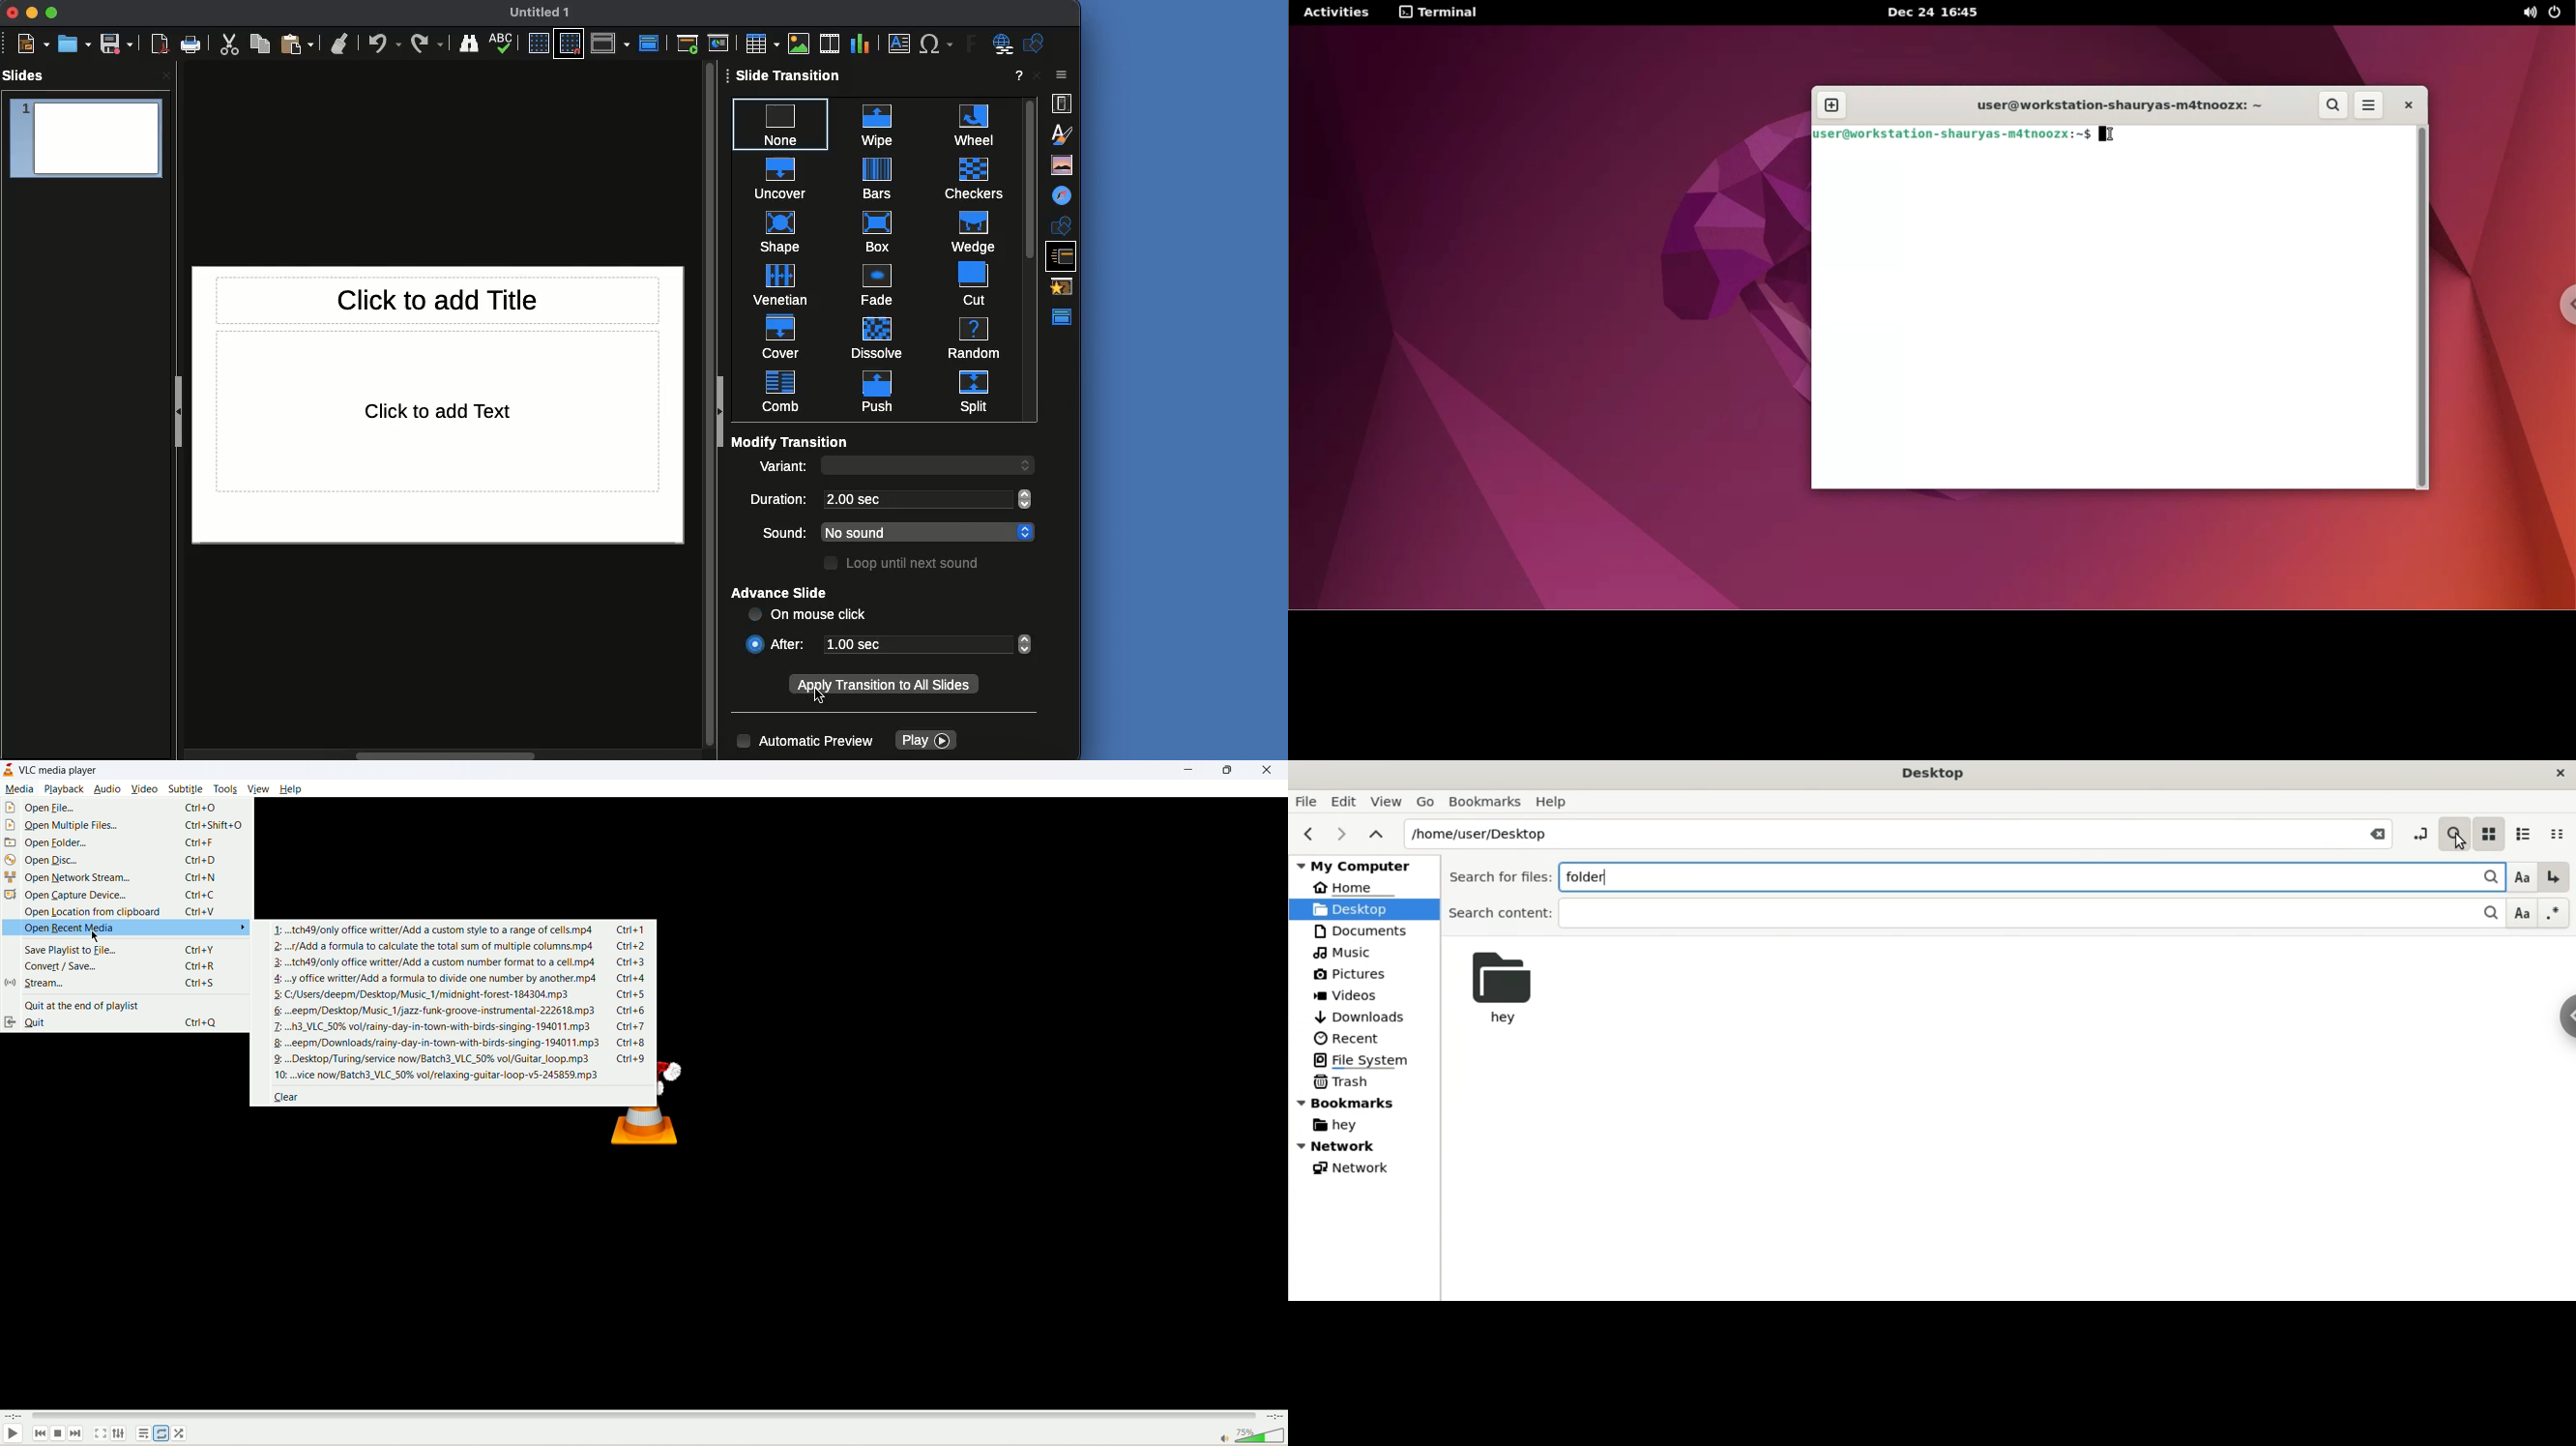  What do you see at coordinates (779, 230) in the screenshot?
I see `shape` at bounding box center [779, 230].